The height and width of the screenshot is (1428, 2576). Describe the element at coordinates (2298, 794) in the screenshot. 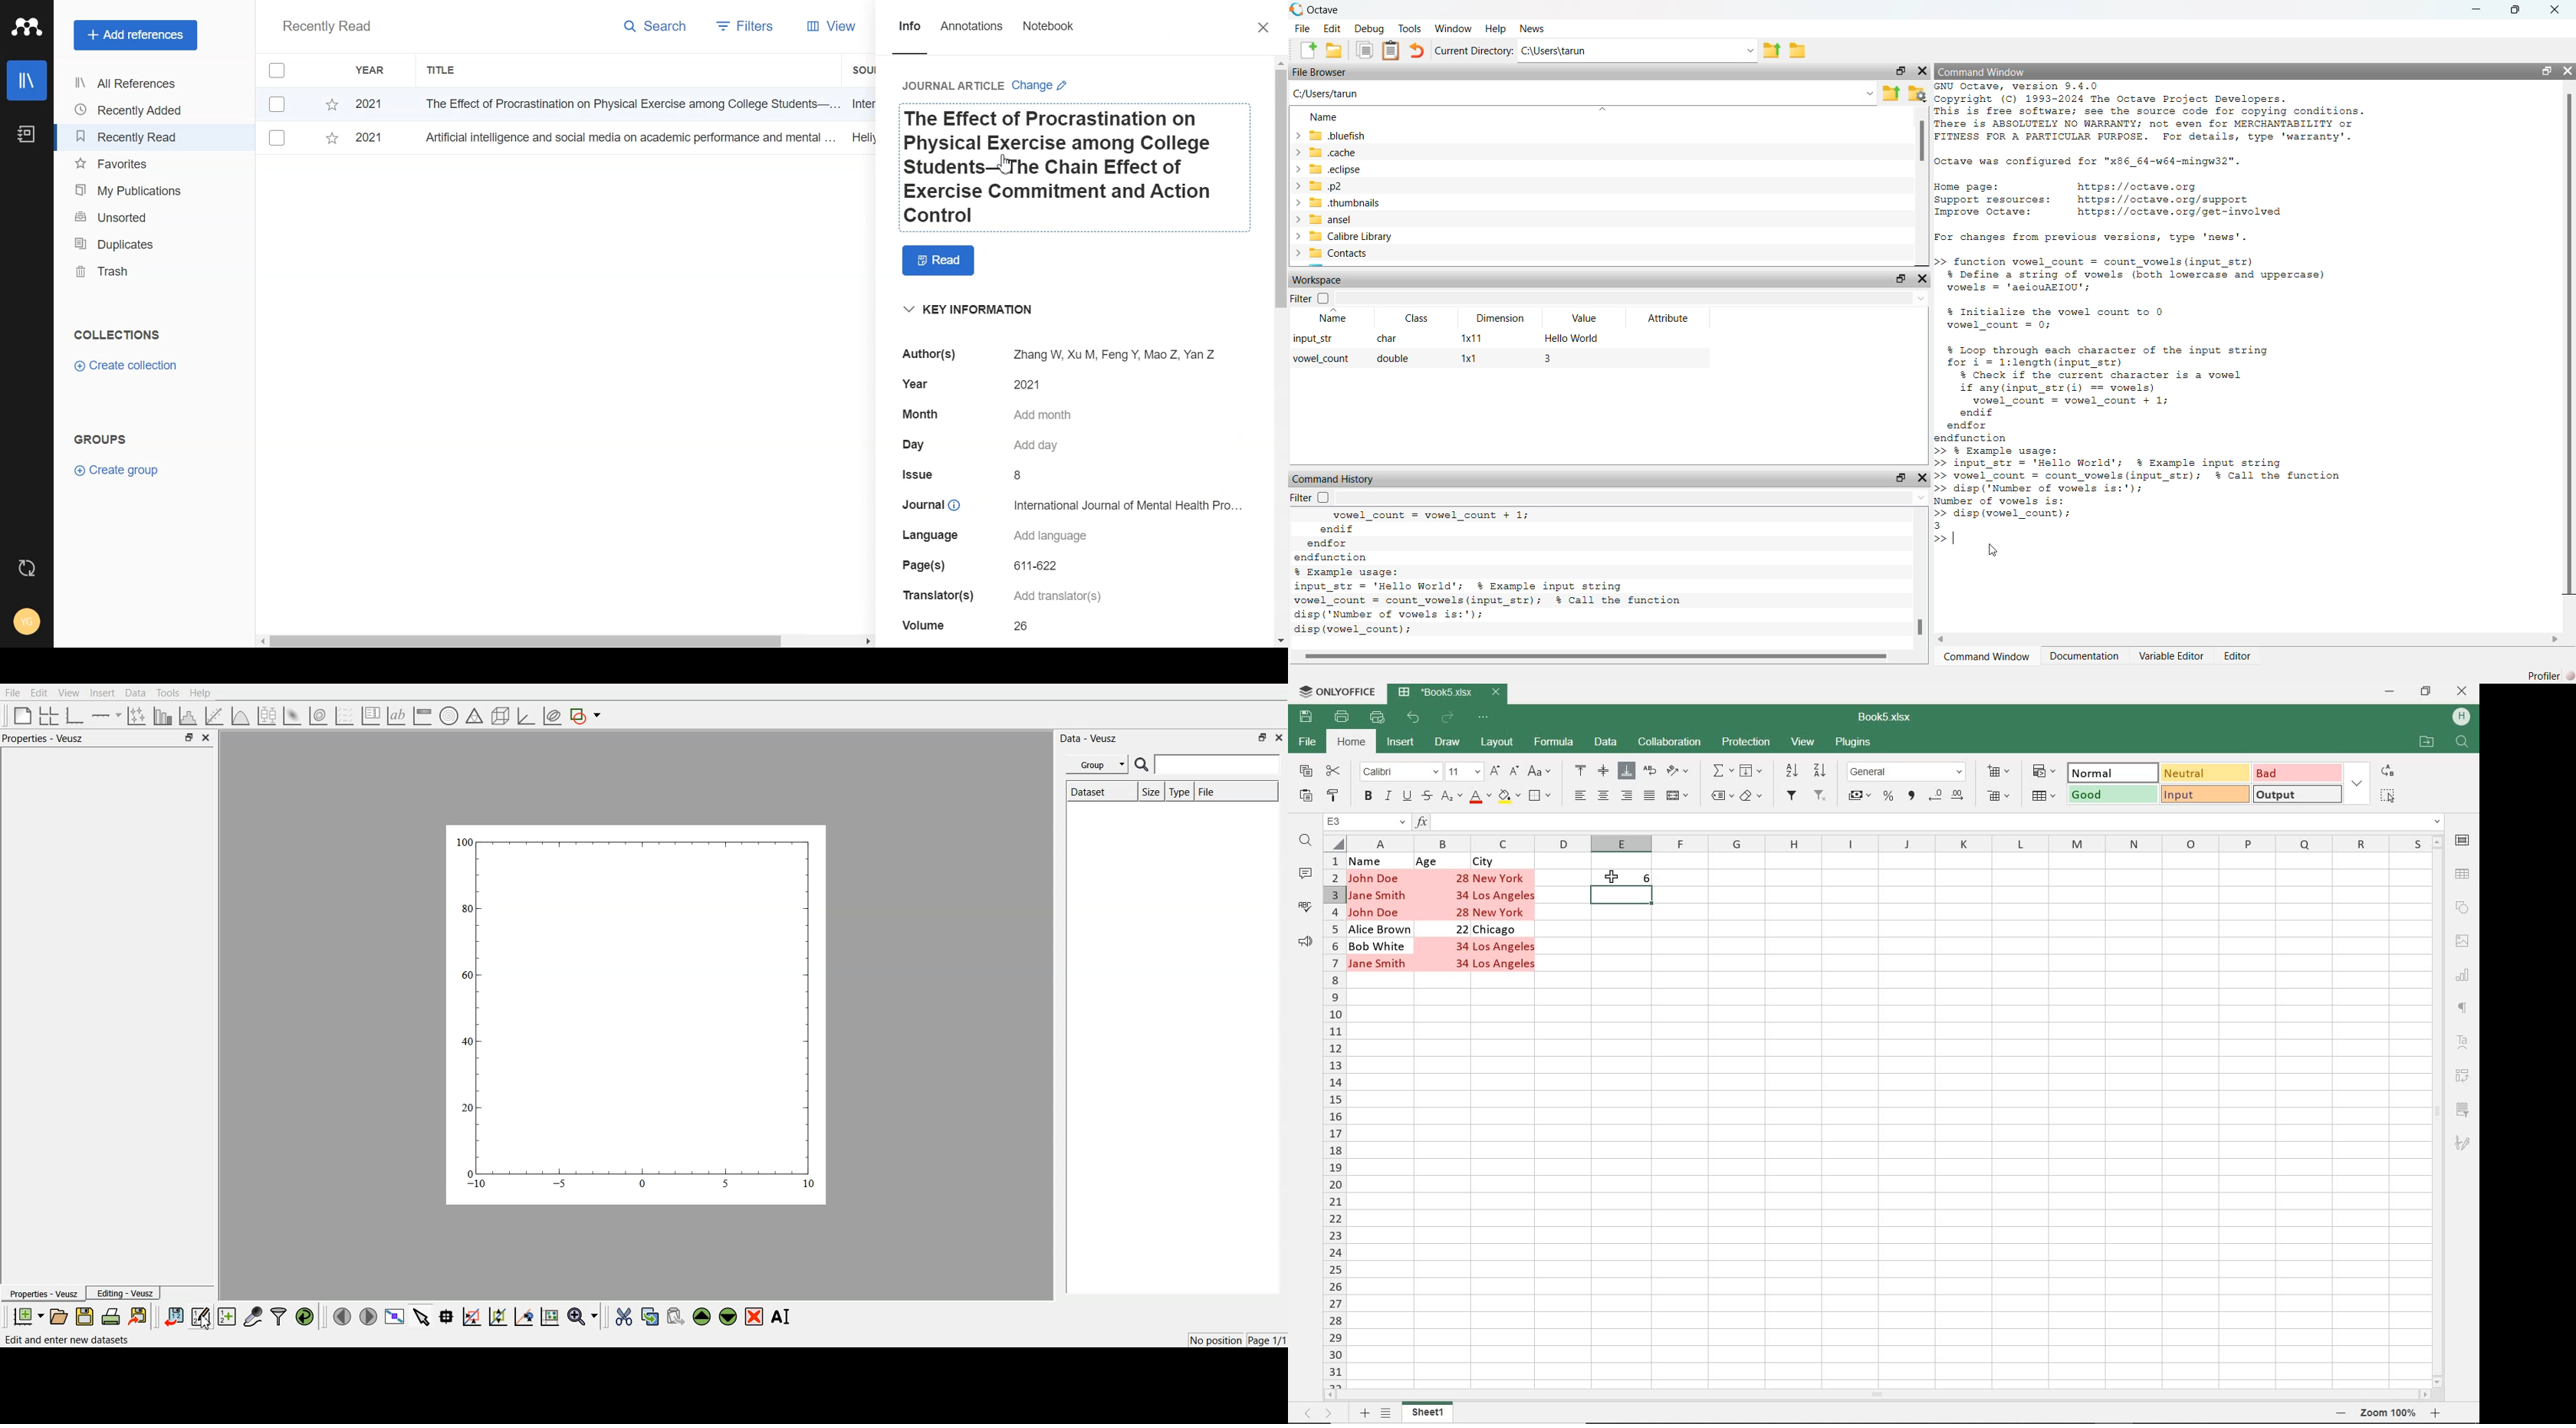

I see `OUTPUT` at that location.